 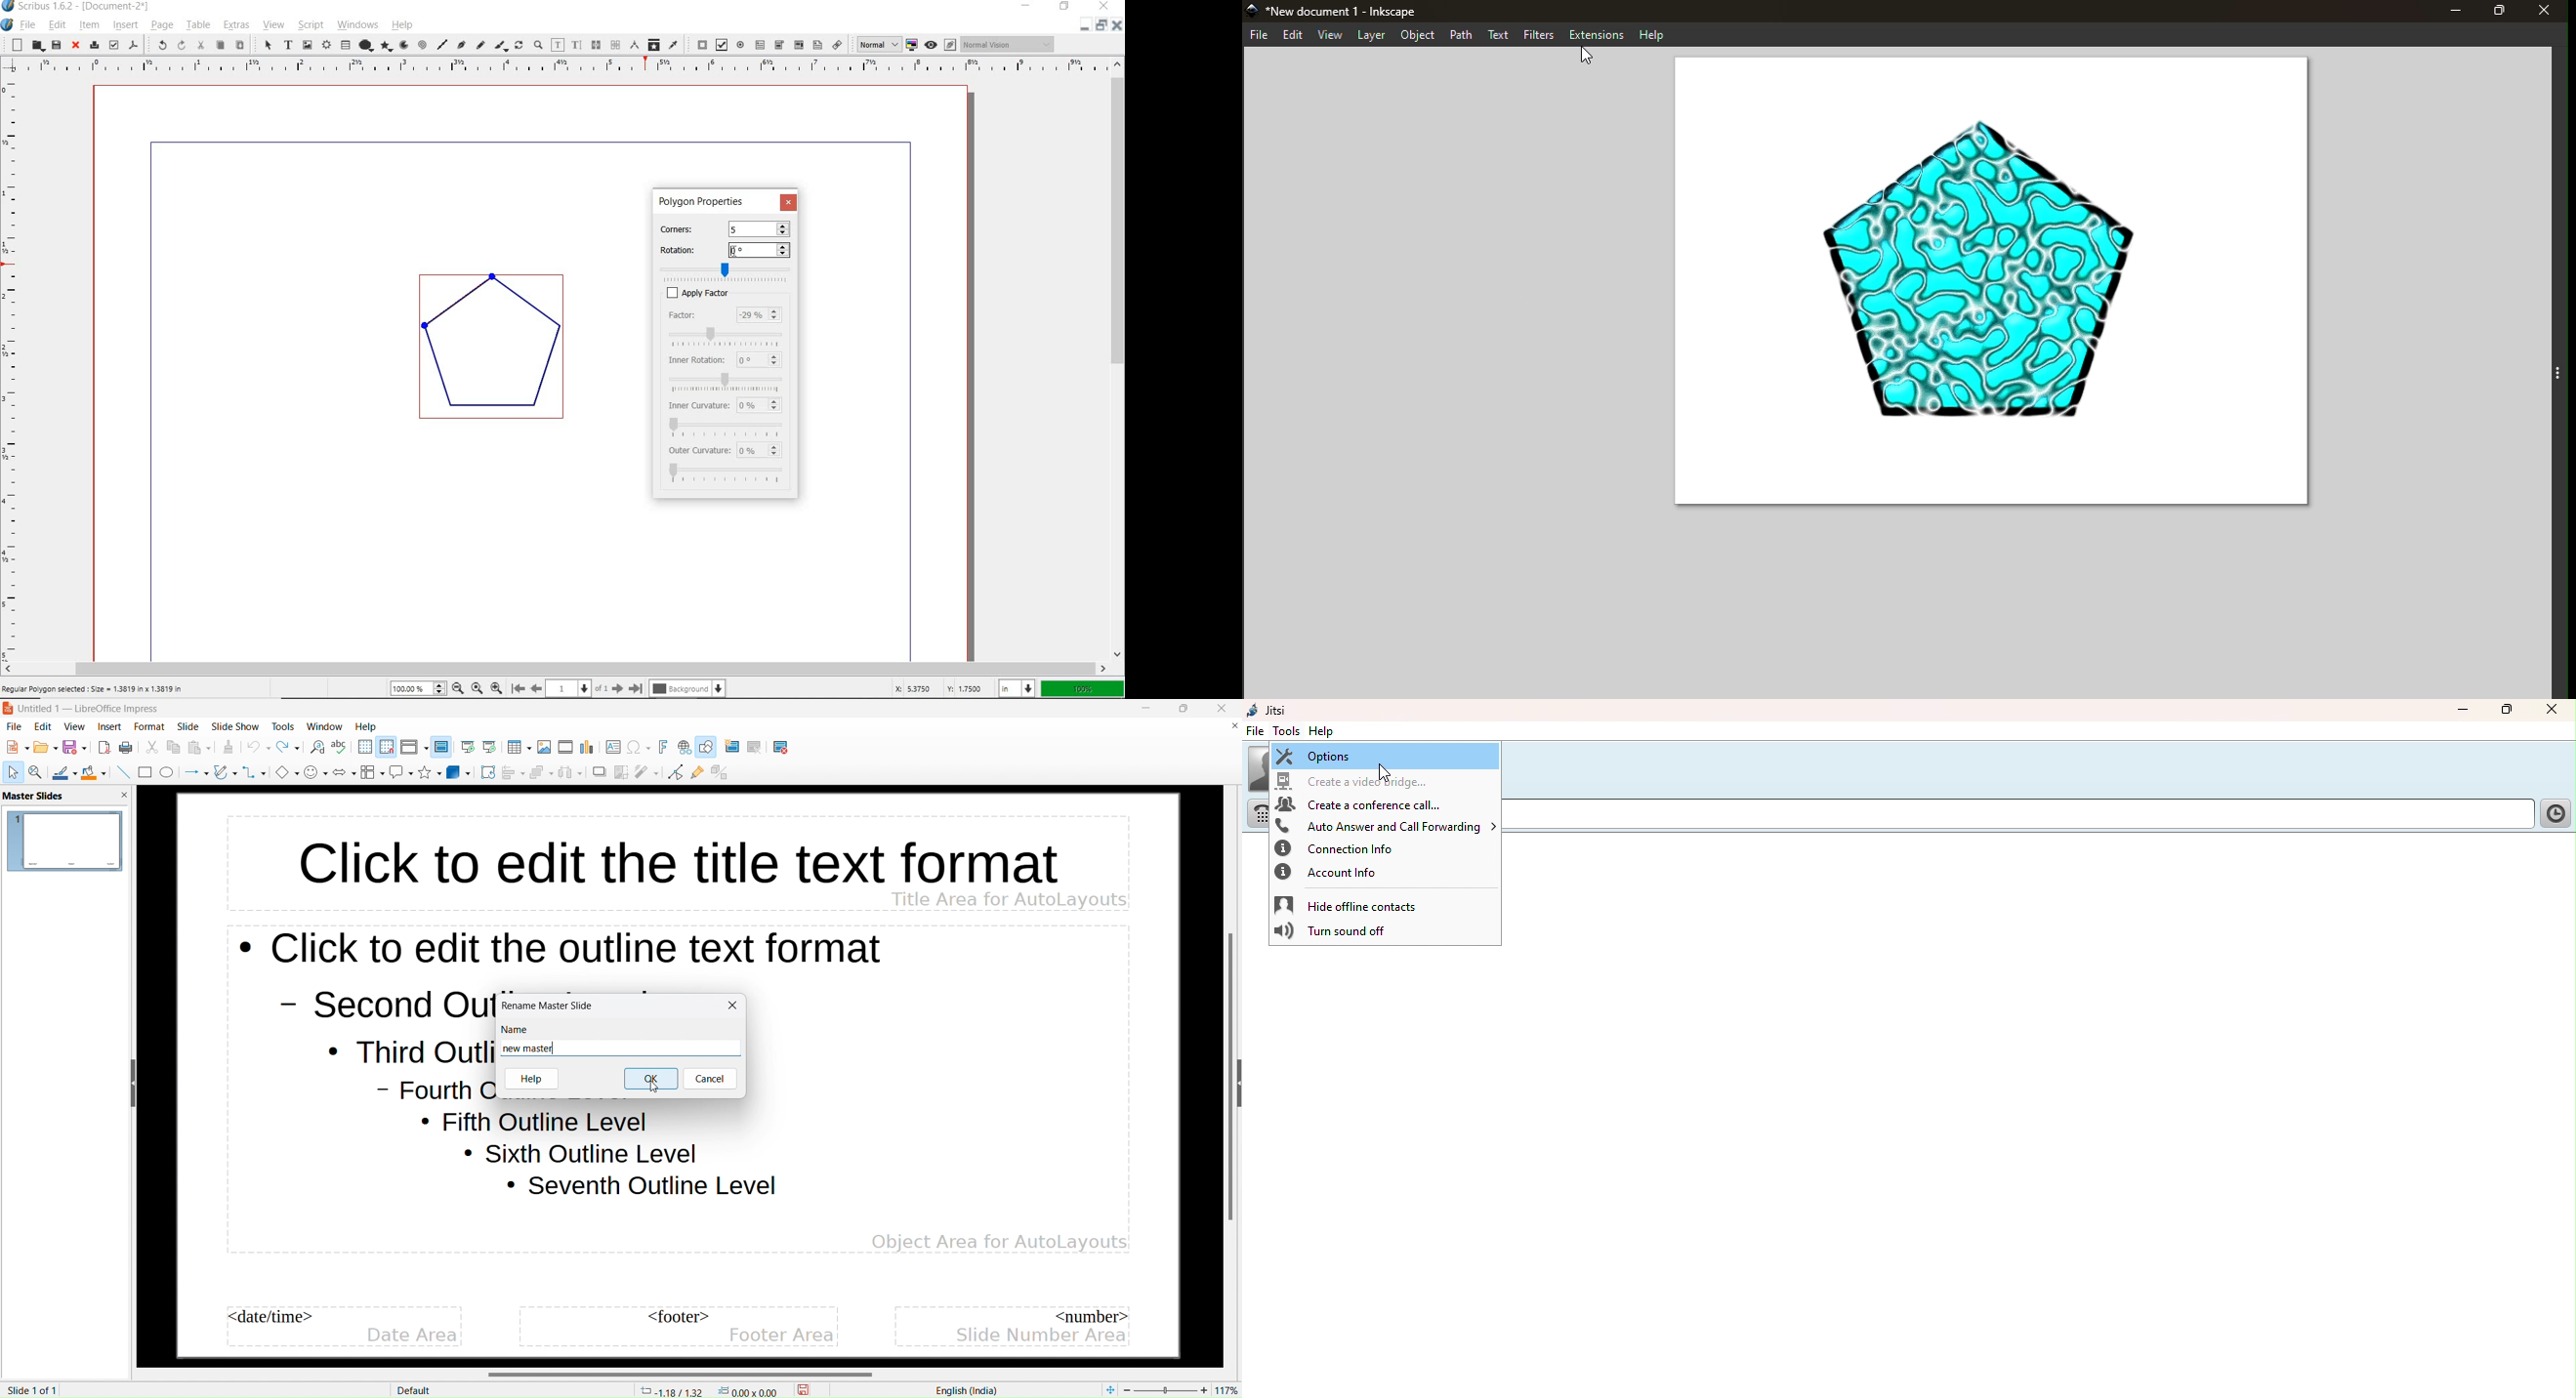 I want to click on freehand line, so click(x=480, y=46).